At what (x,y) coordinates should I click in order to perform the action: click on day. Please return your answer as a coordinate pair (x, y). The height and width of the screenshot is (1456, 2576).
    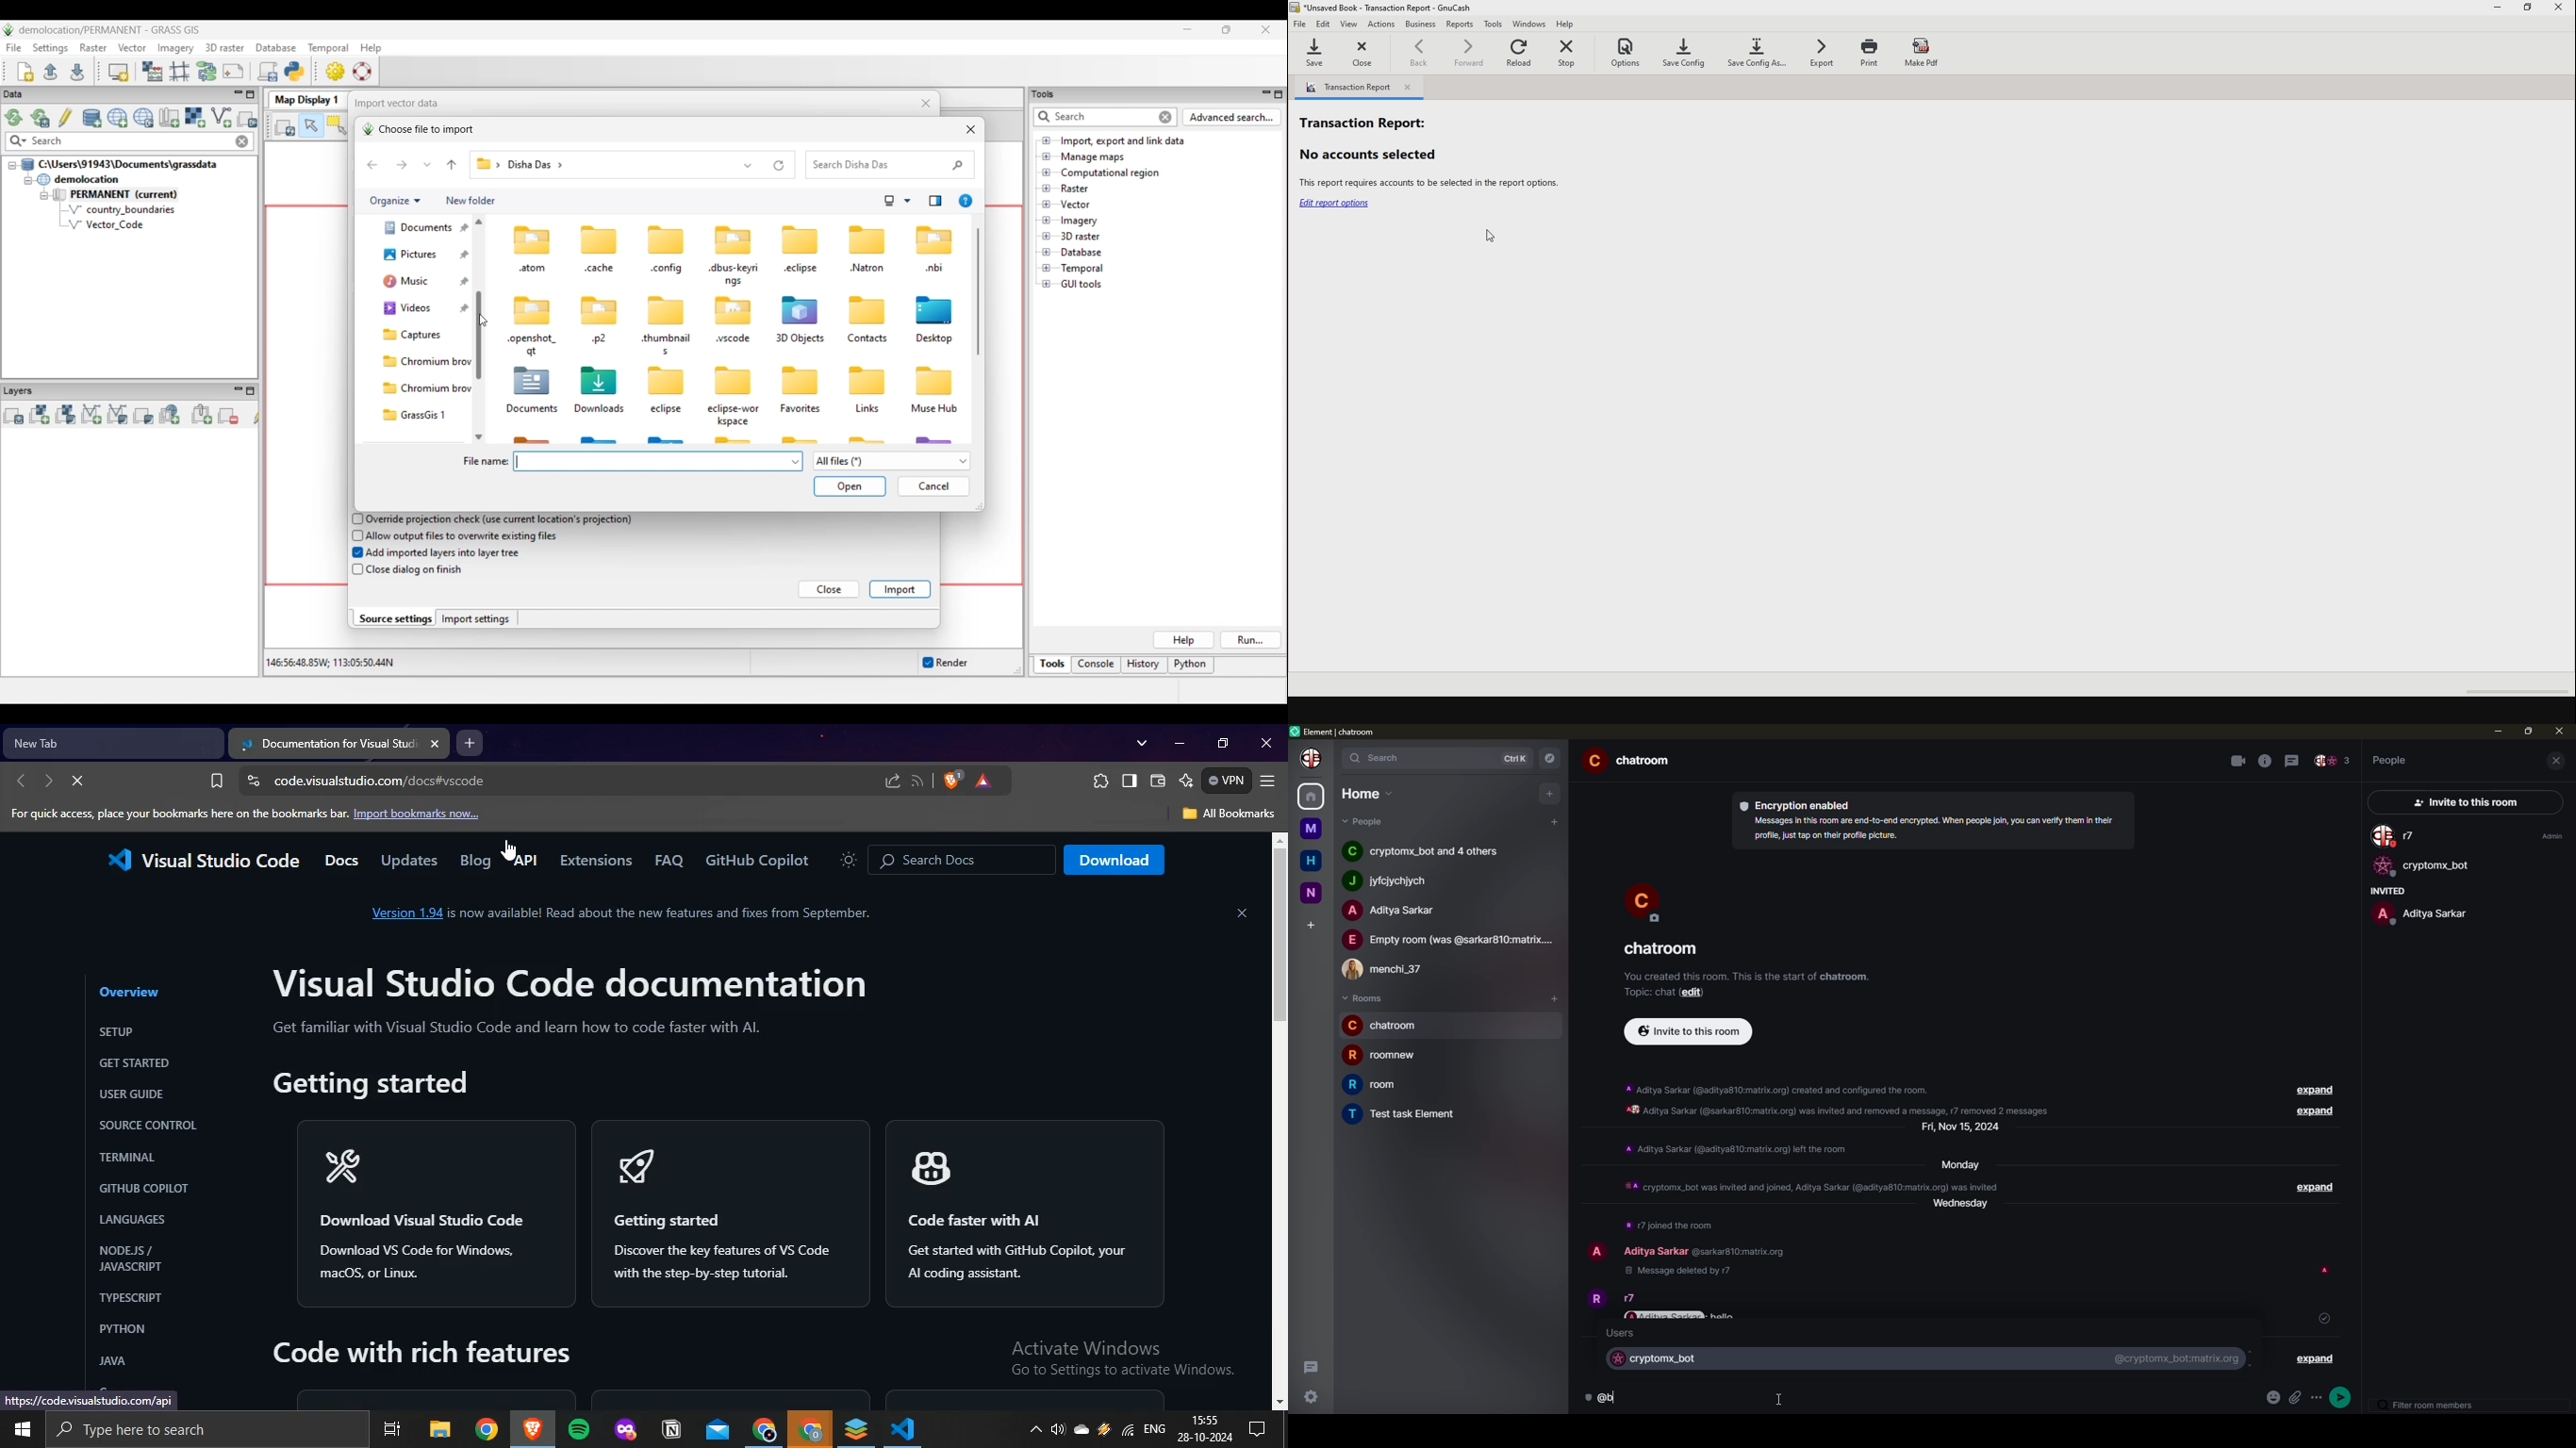
    Looking at the image, I should click on (1966, 1210).